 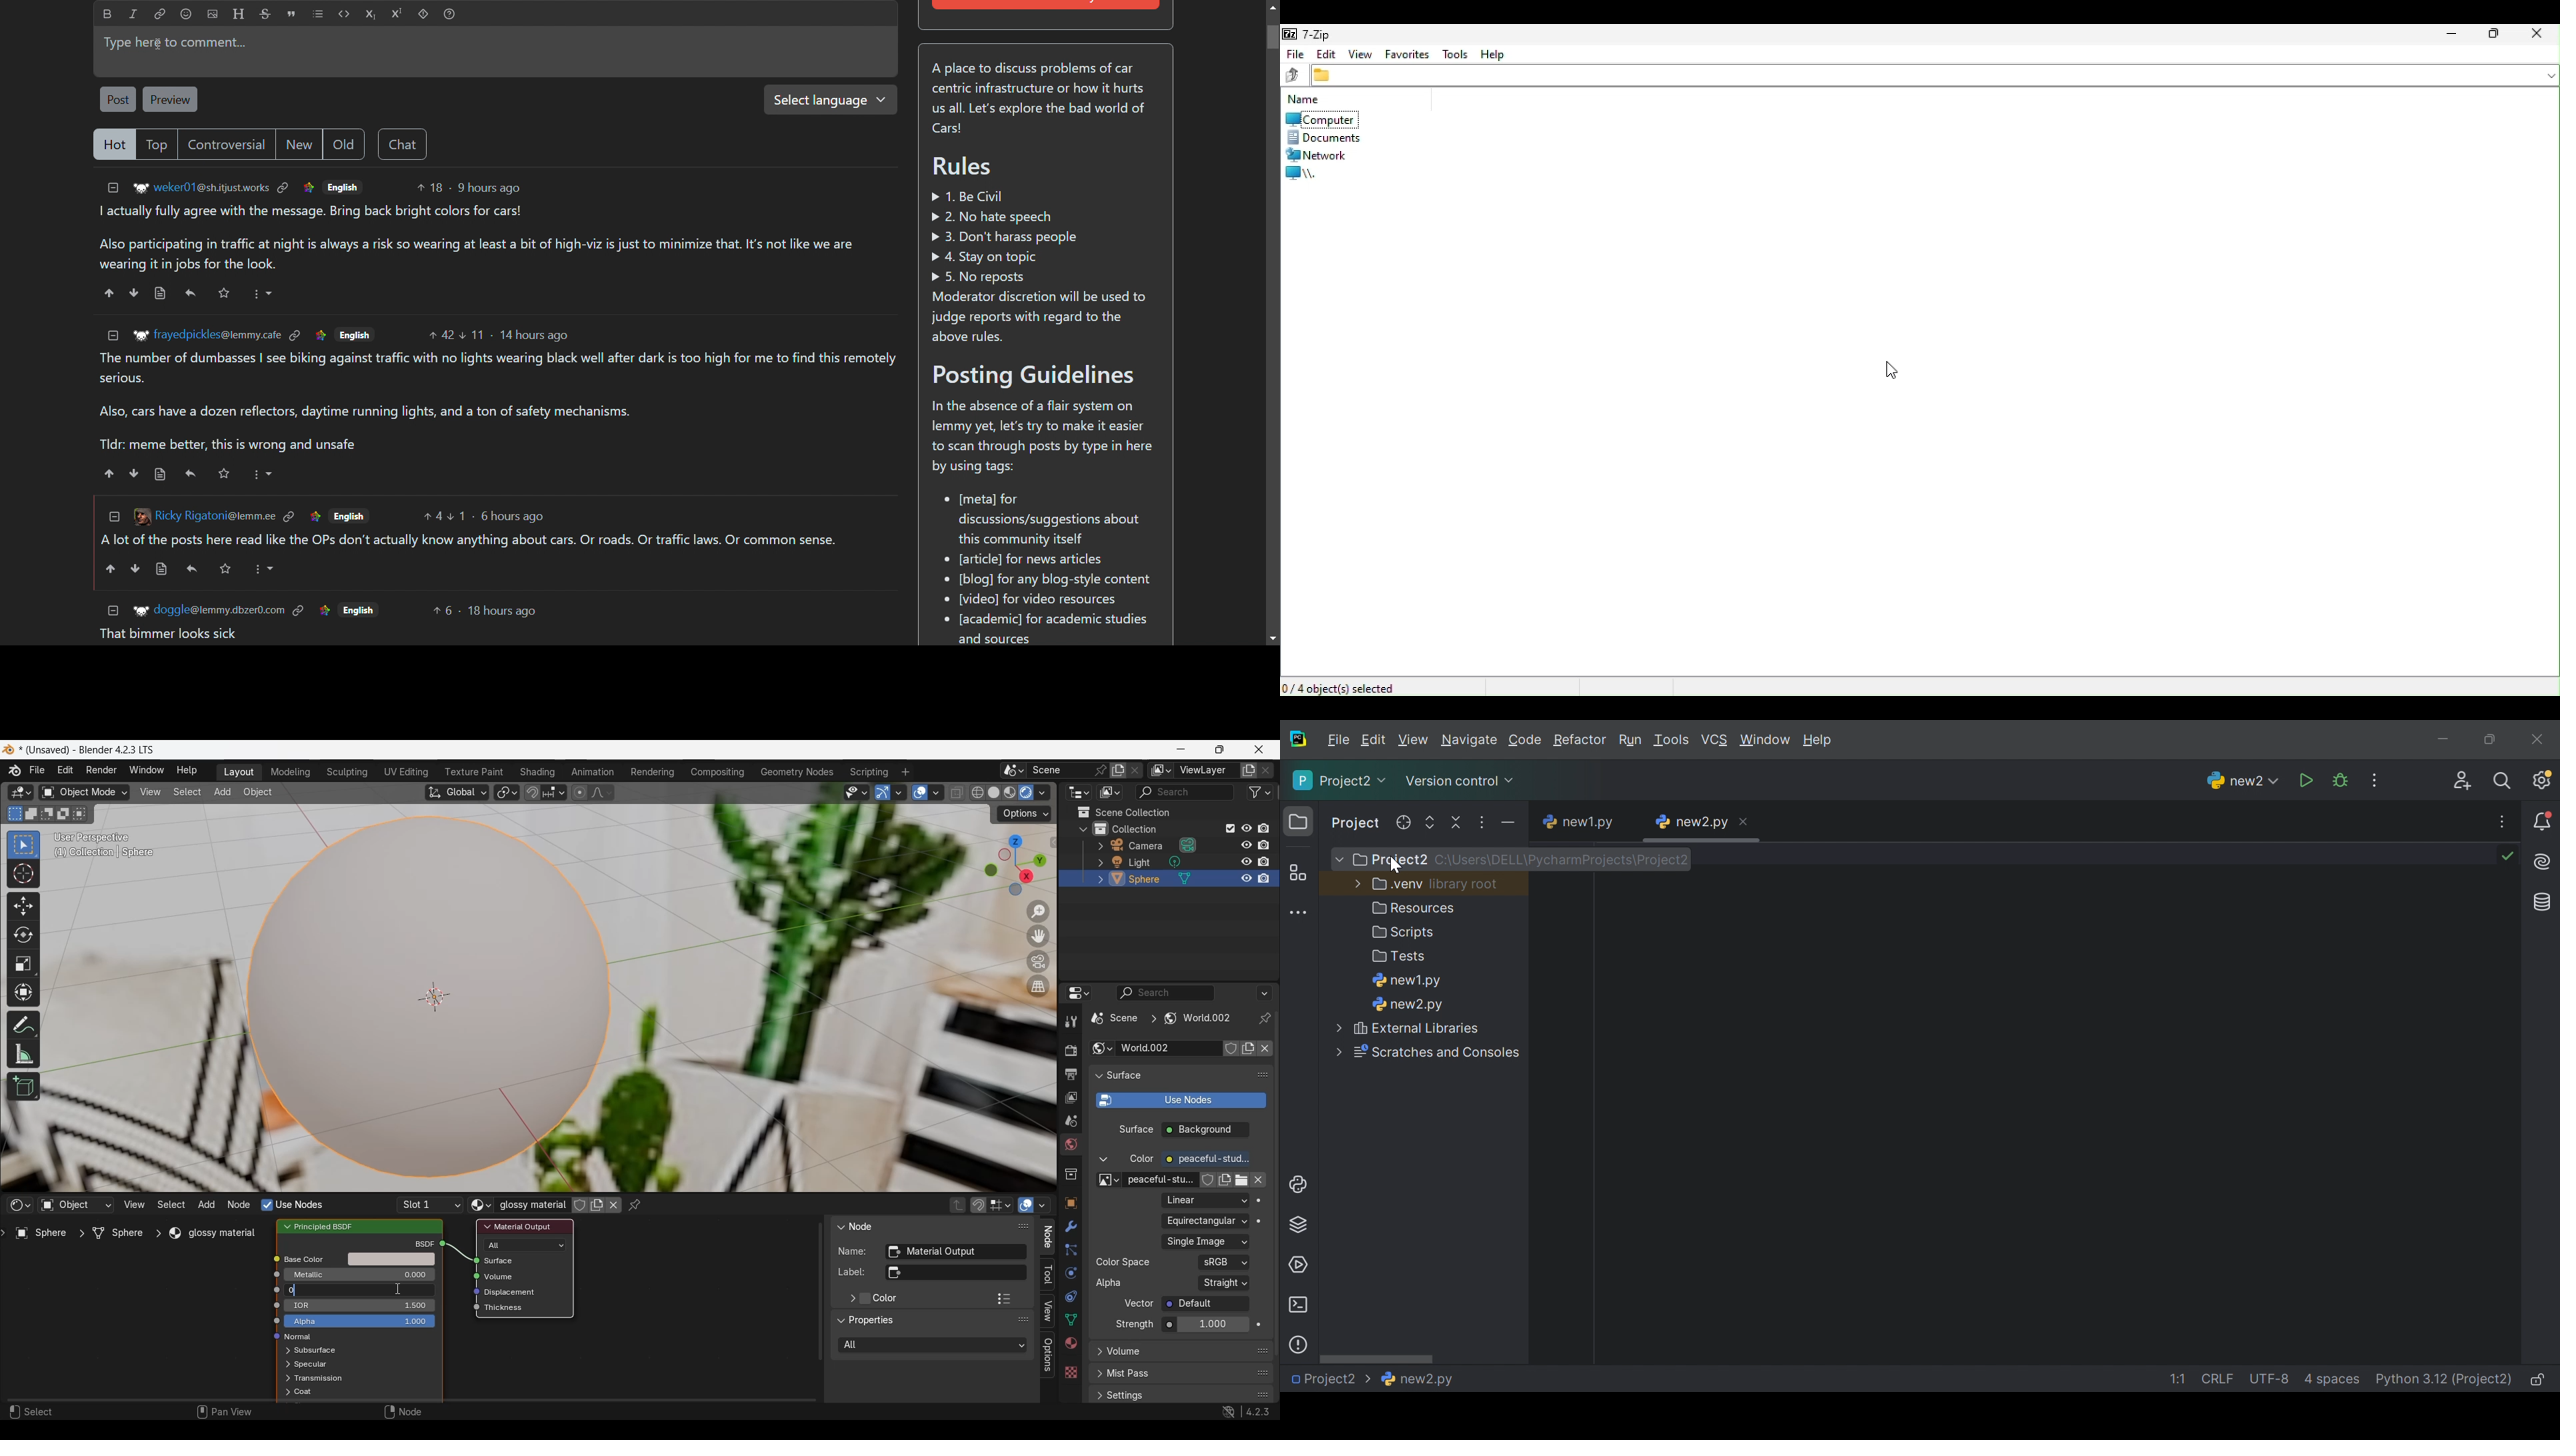 I want to click on Code with me, so click(x=2463, y=781).